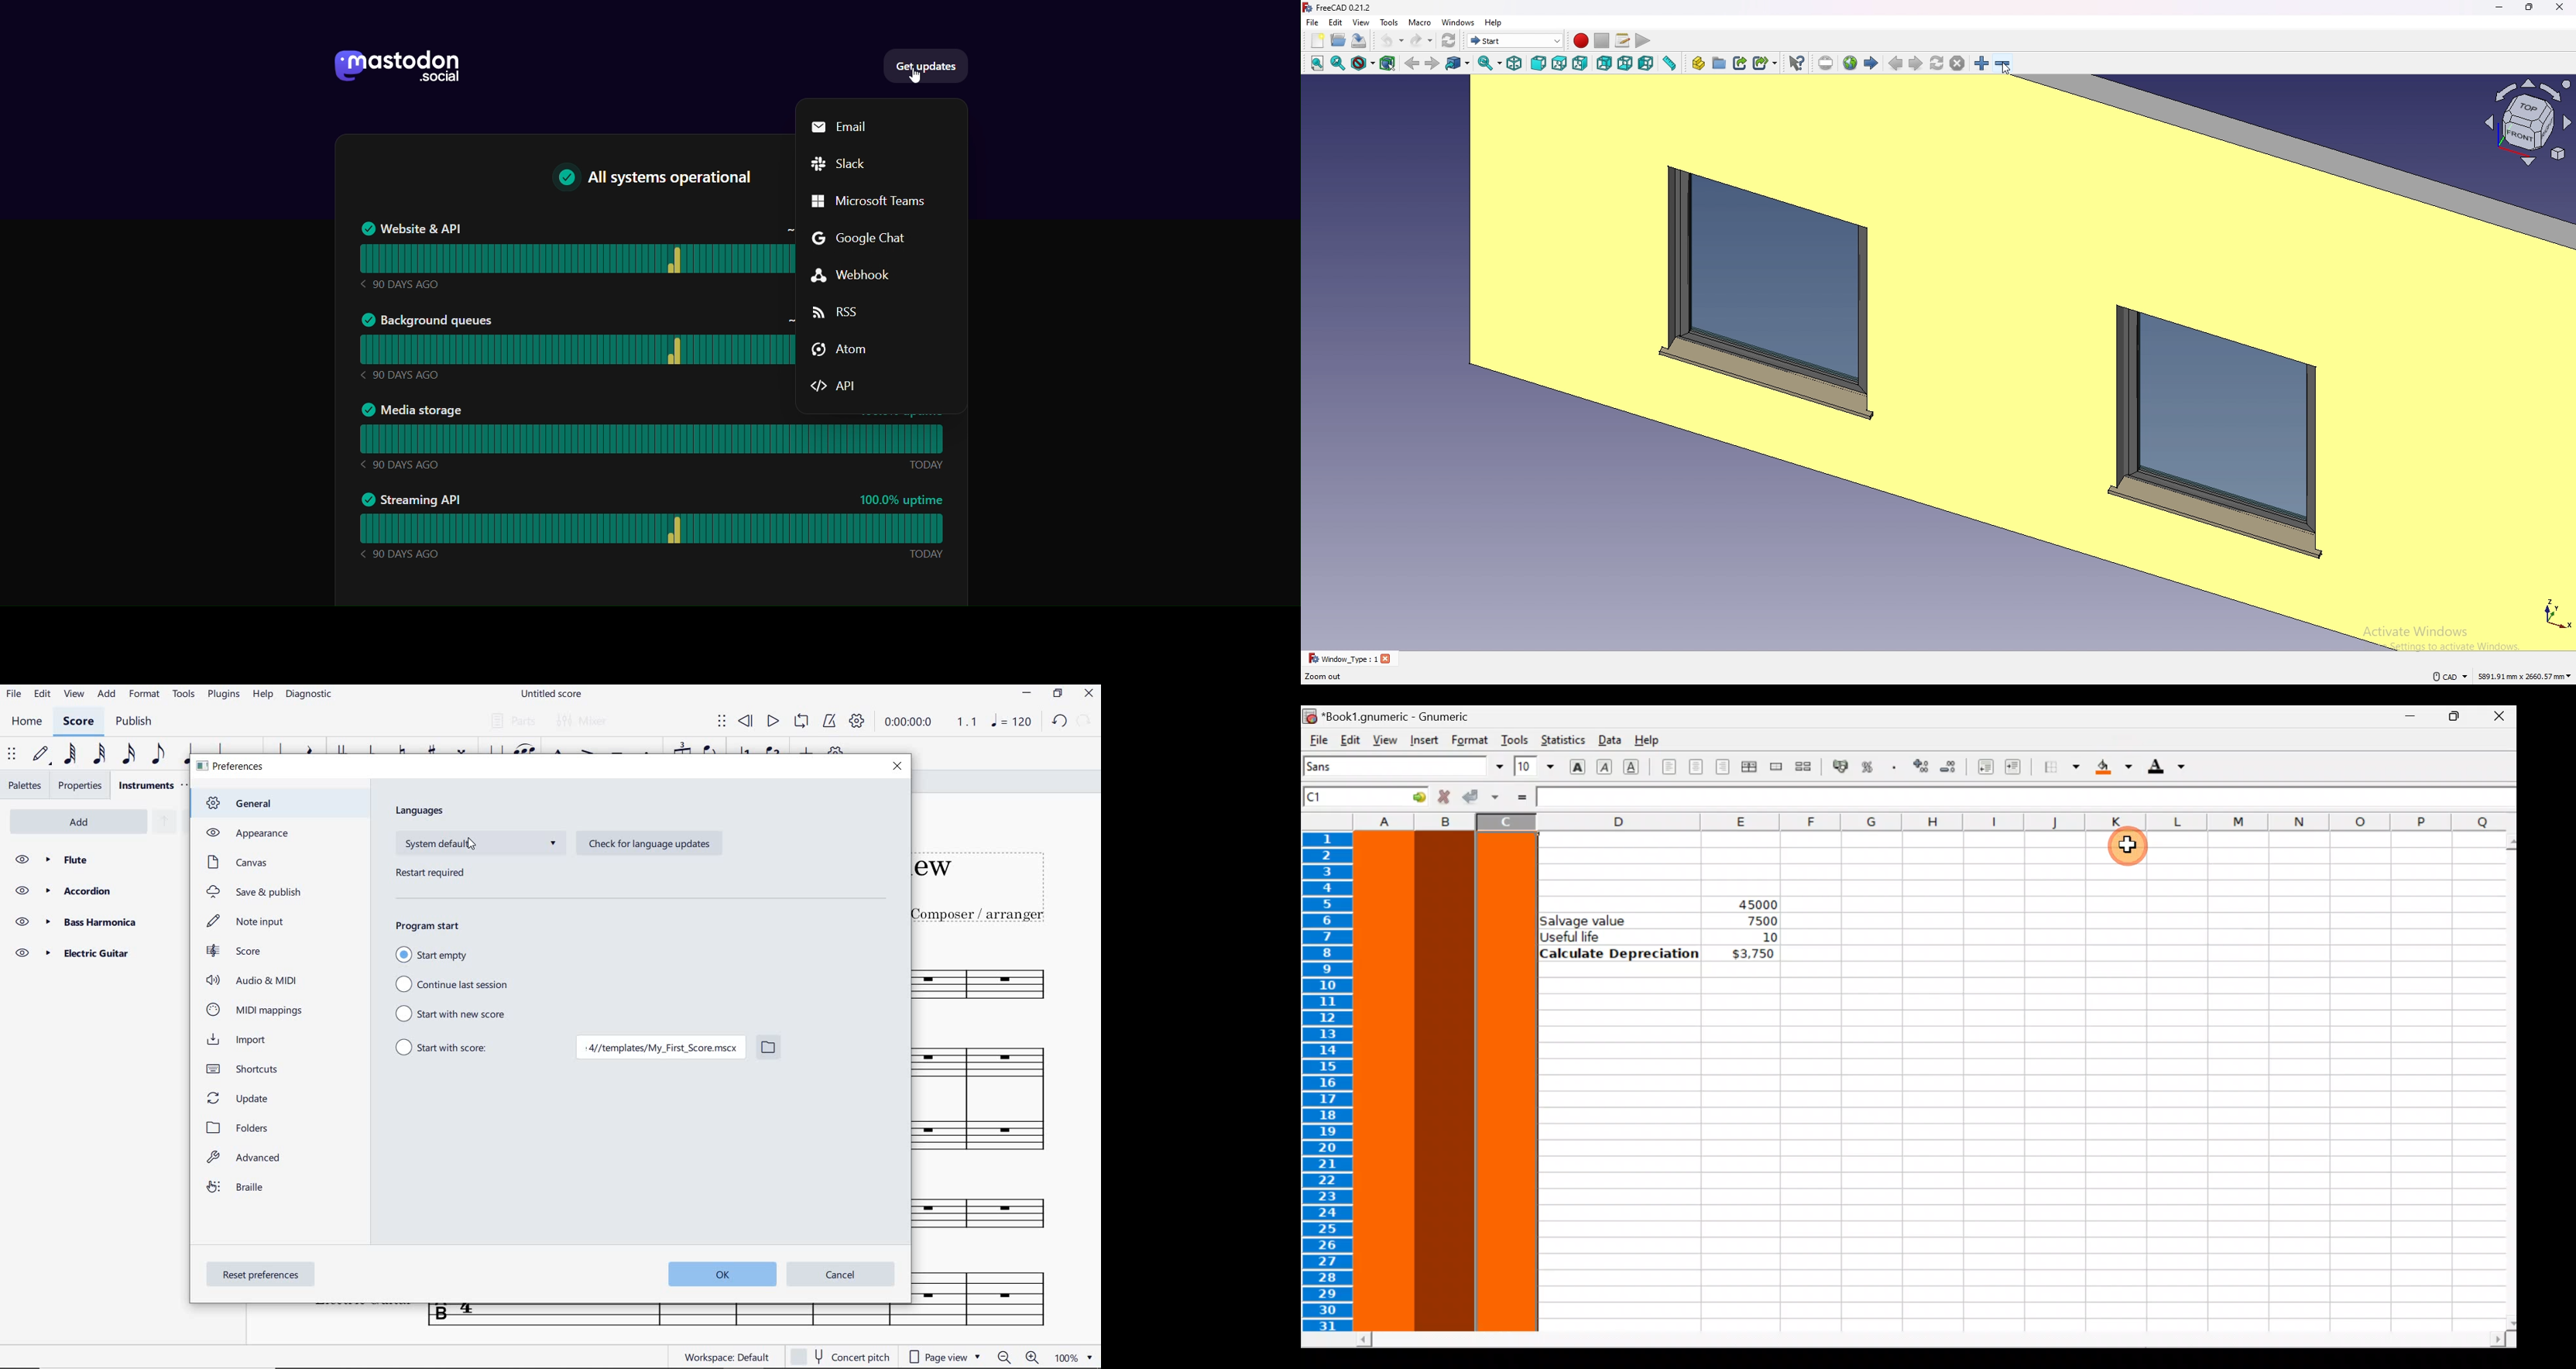  Describe the element at coordinates (2115, 767) in the screenshot. I see `Background` at that location.